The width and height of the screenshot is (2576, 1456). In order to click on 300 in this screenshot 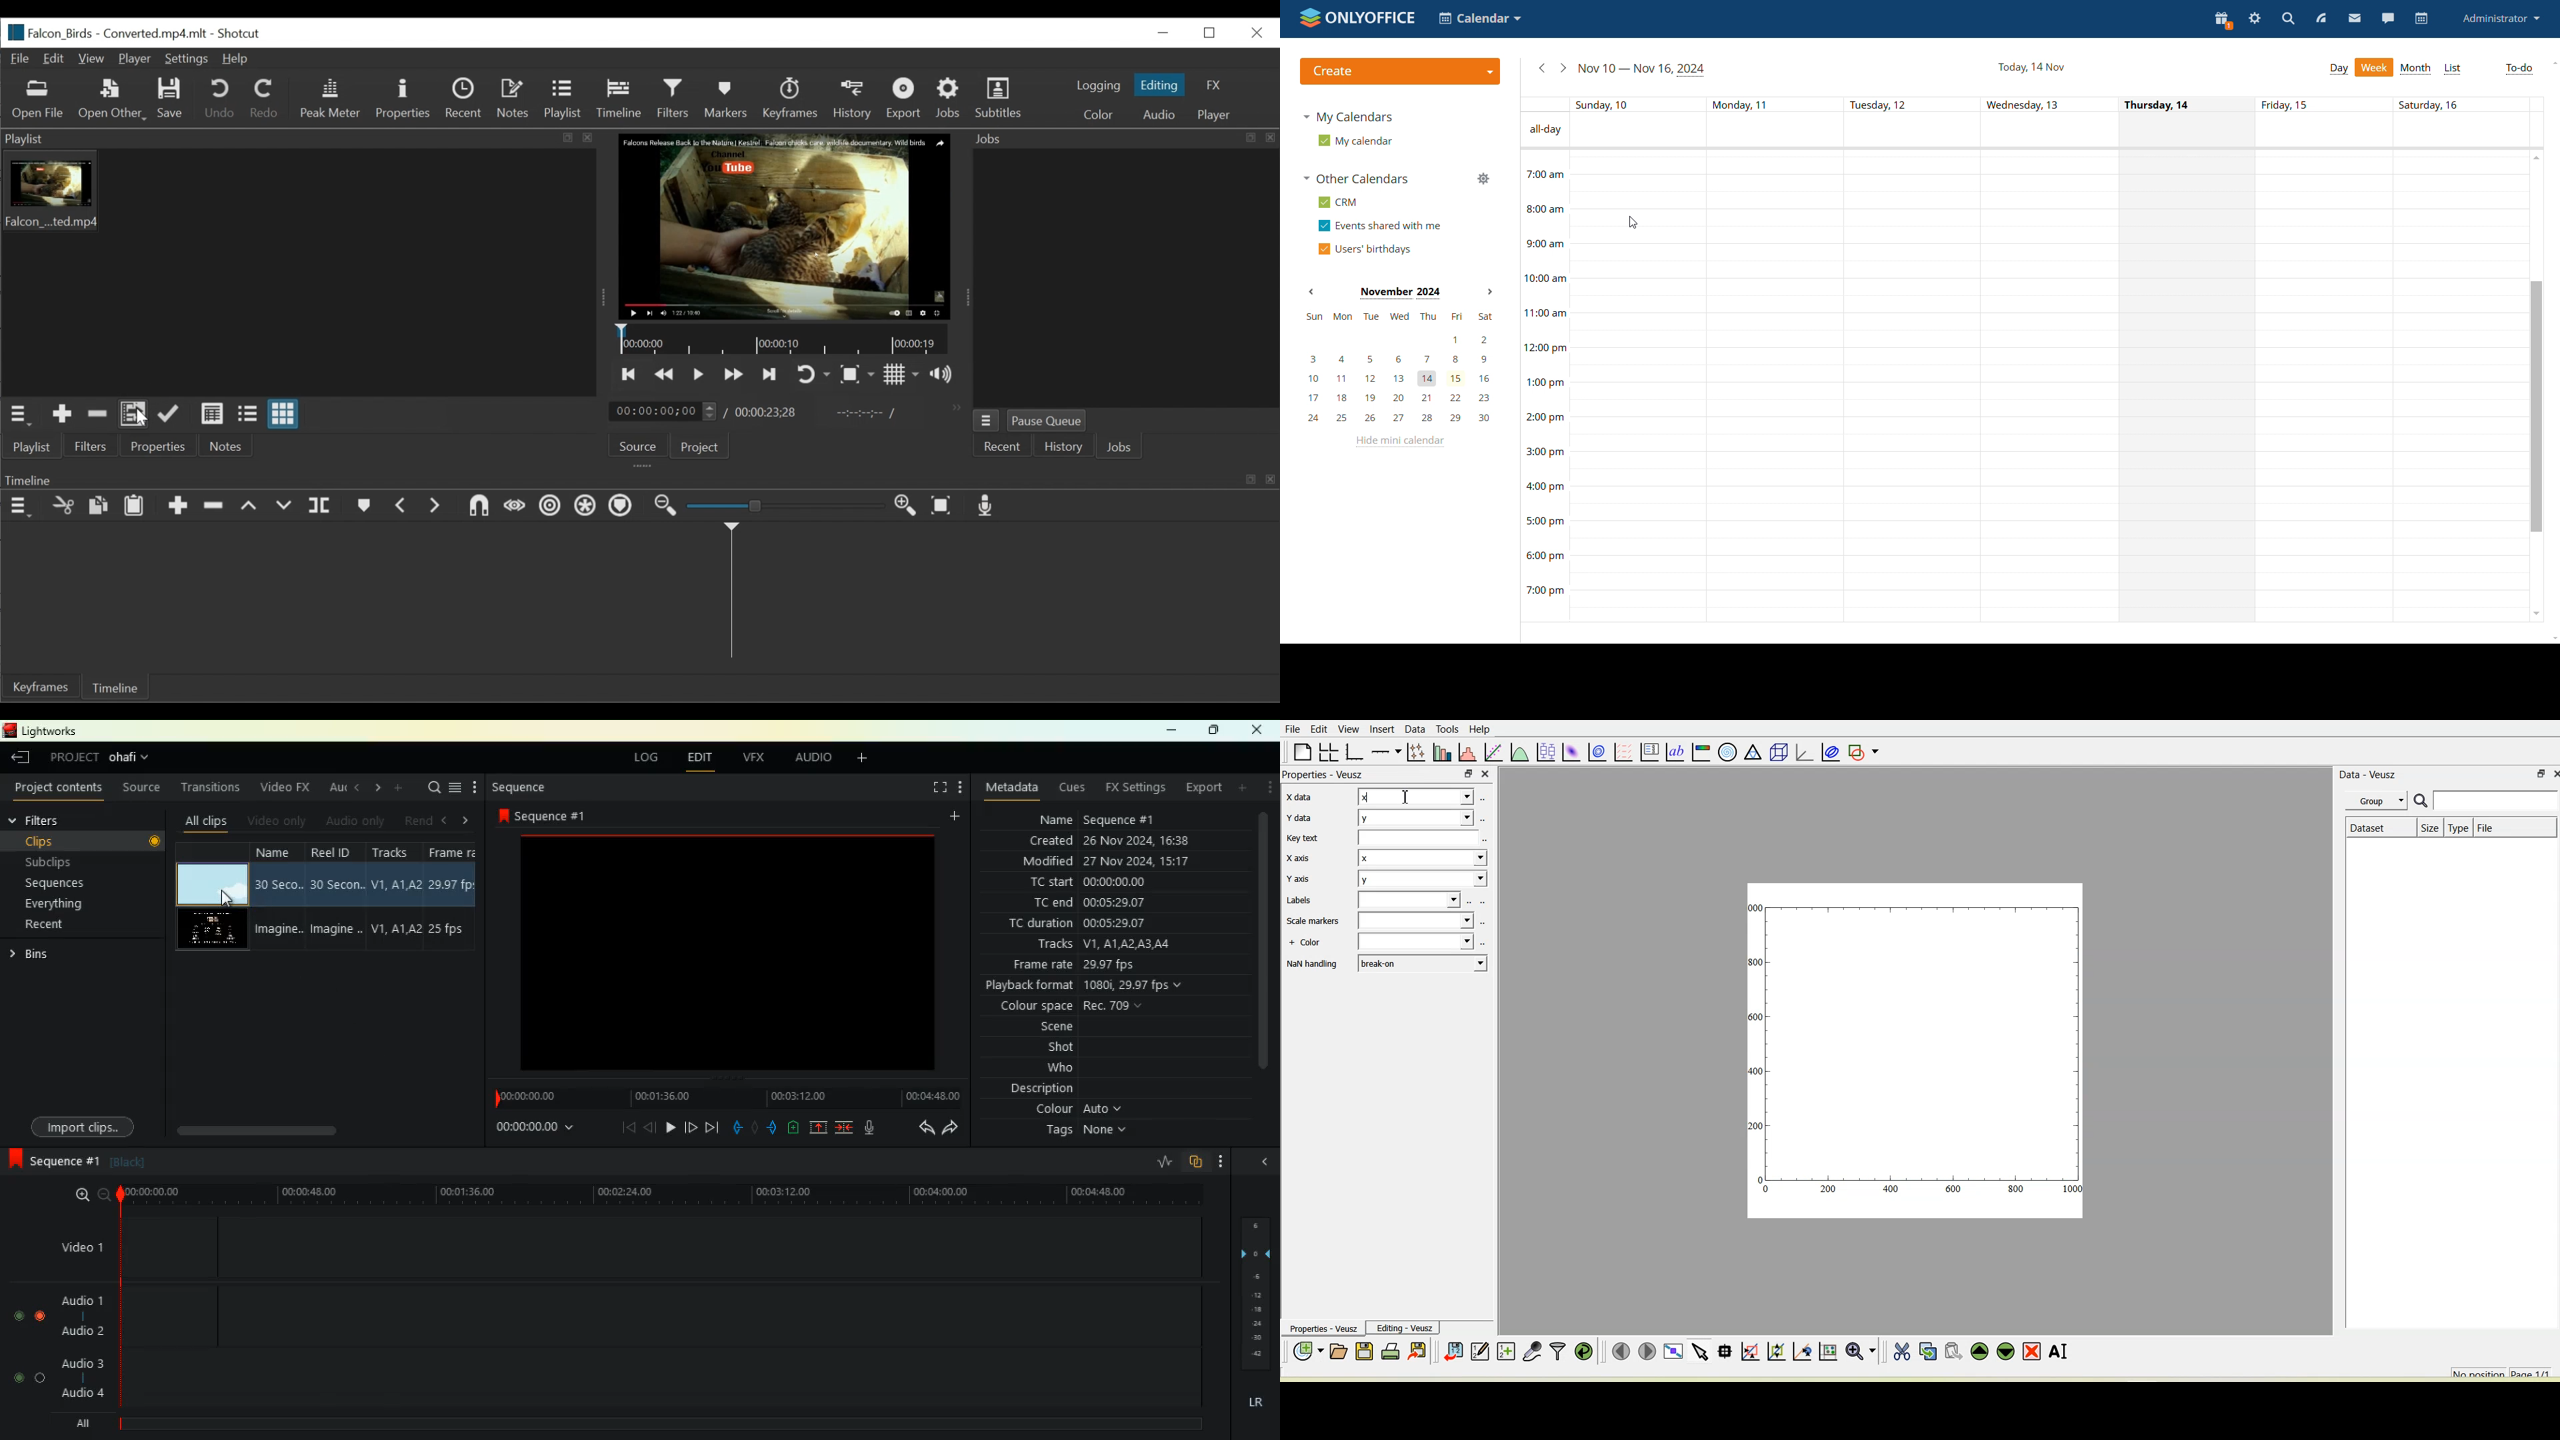, I will do `click(1757, 961)`.